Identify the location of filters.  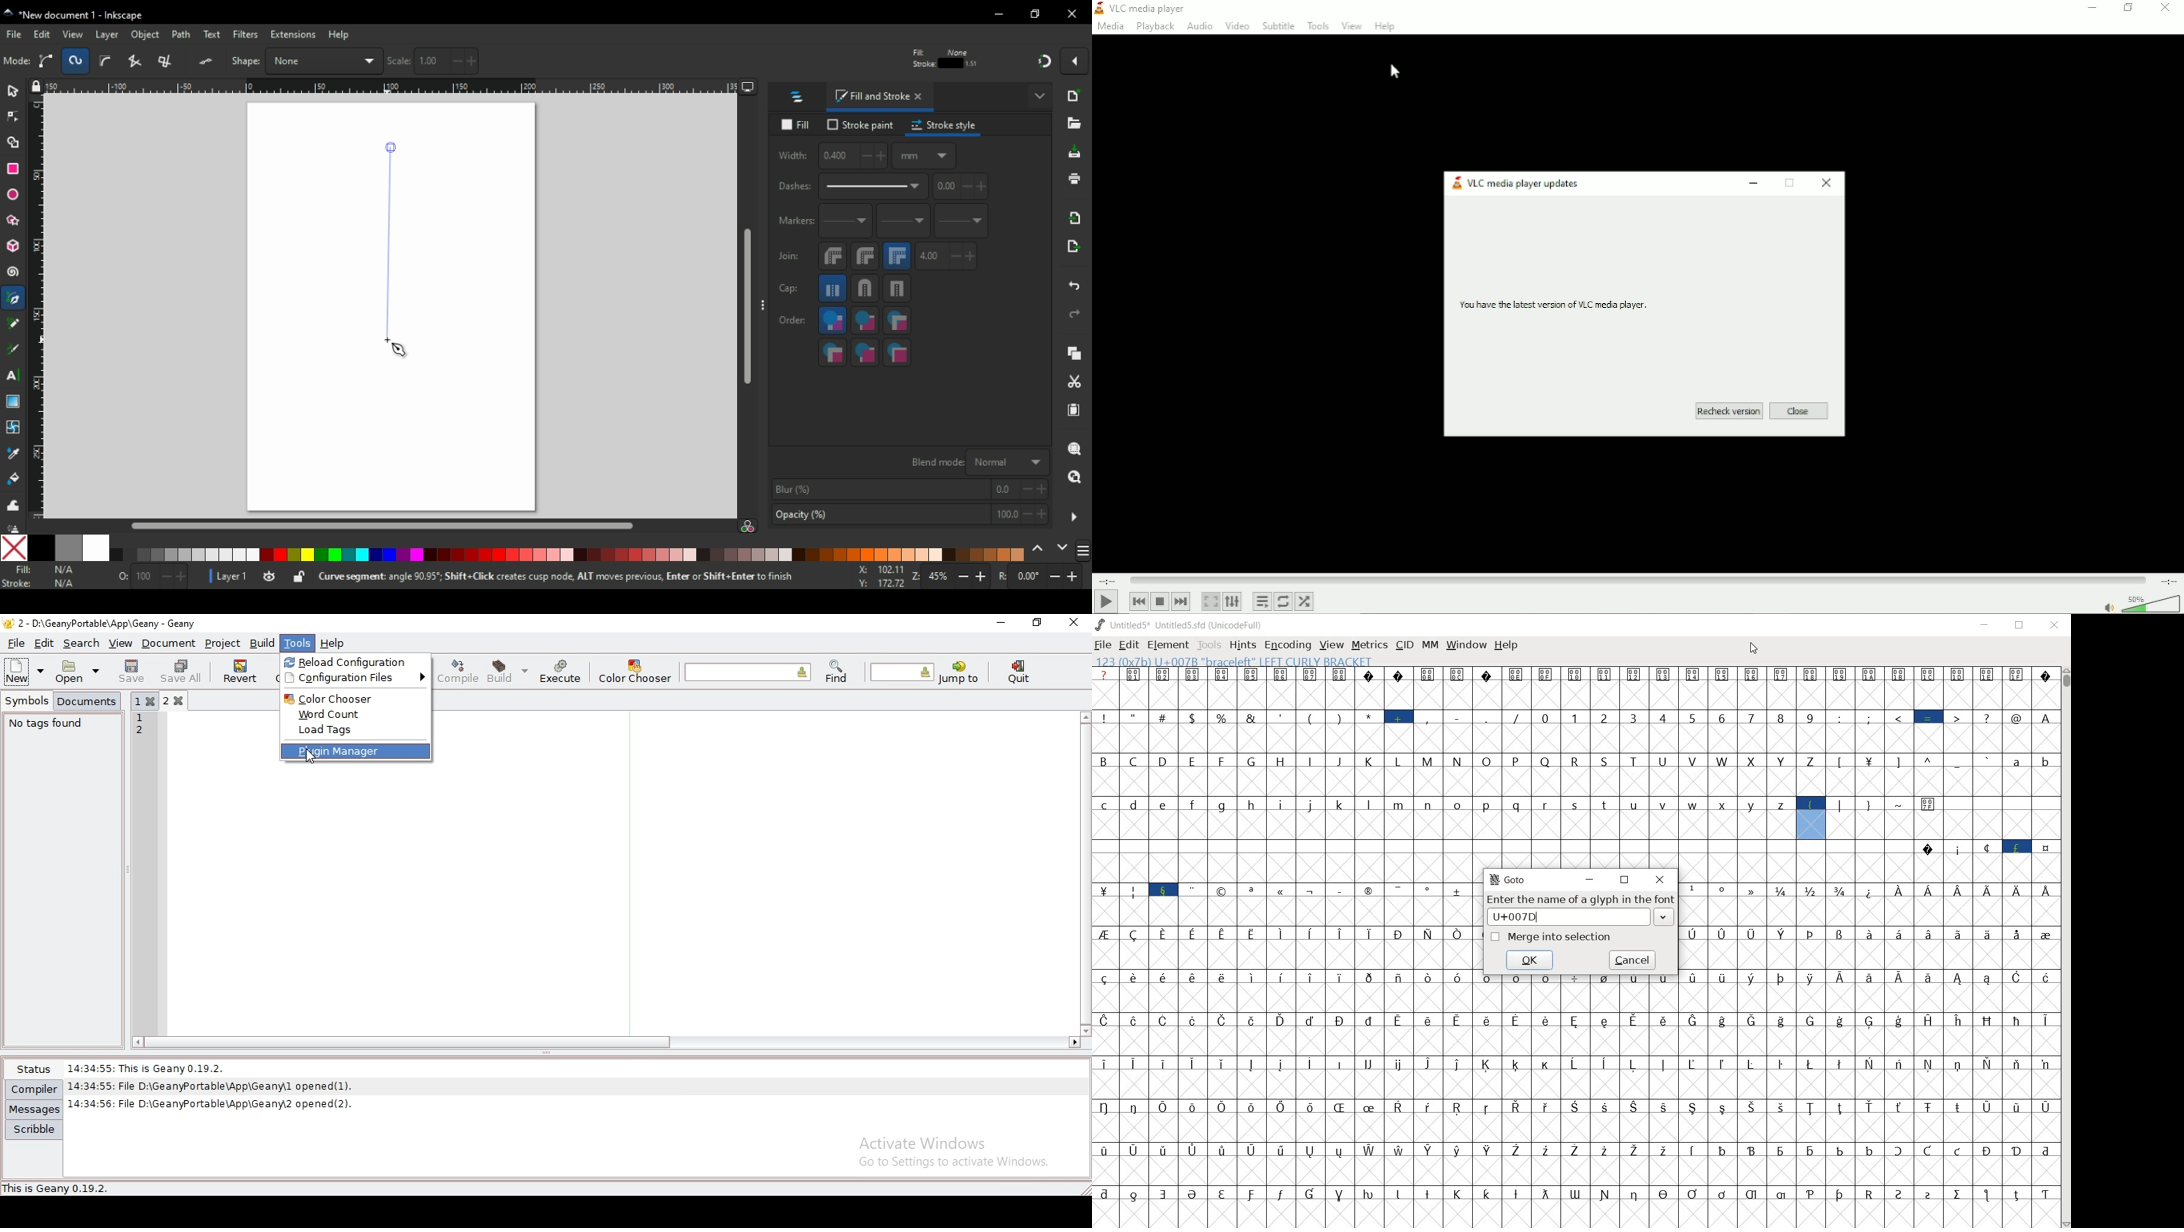
(247, 36).